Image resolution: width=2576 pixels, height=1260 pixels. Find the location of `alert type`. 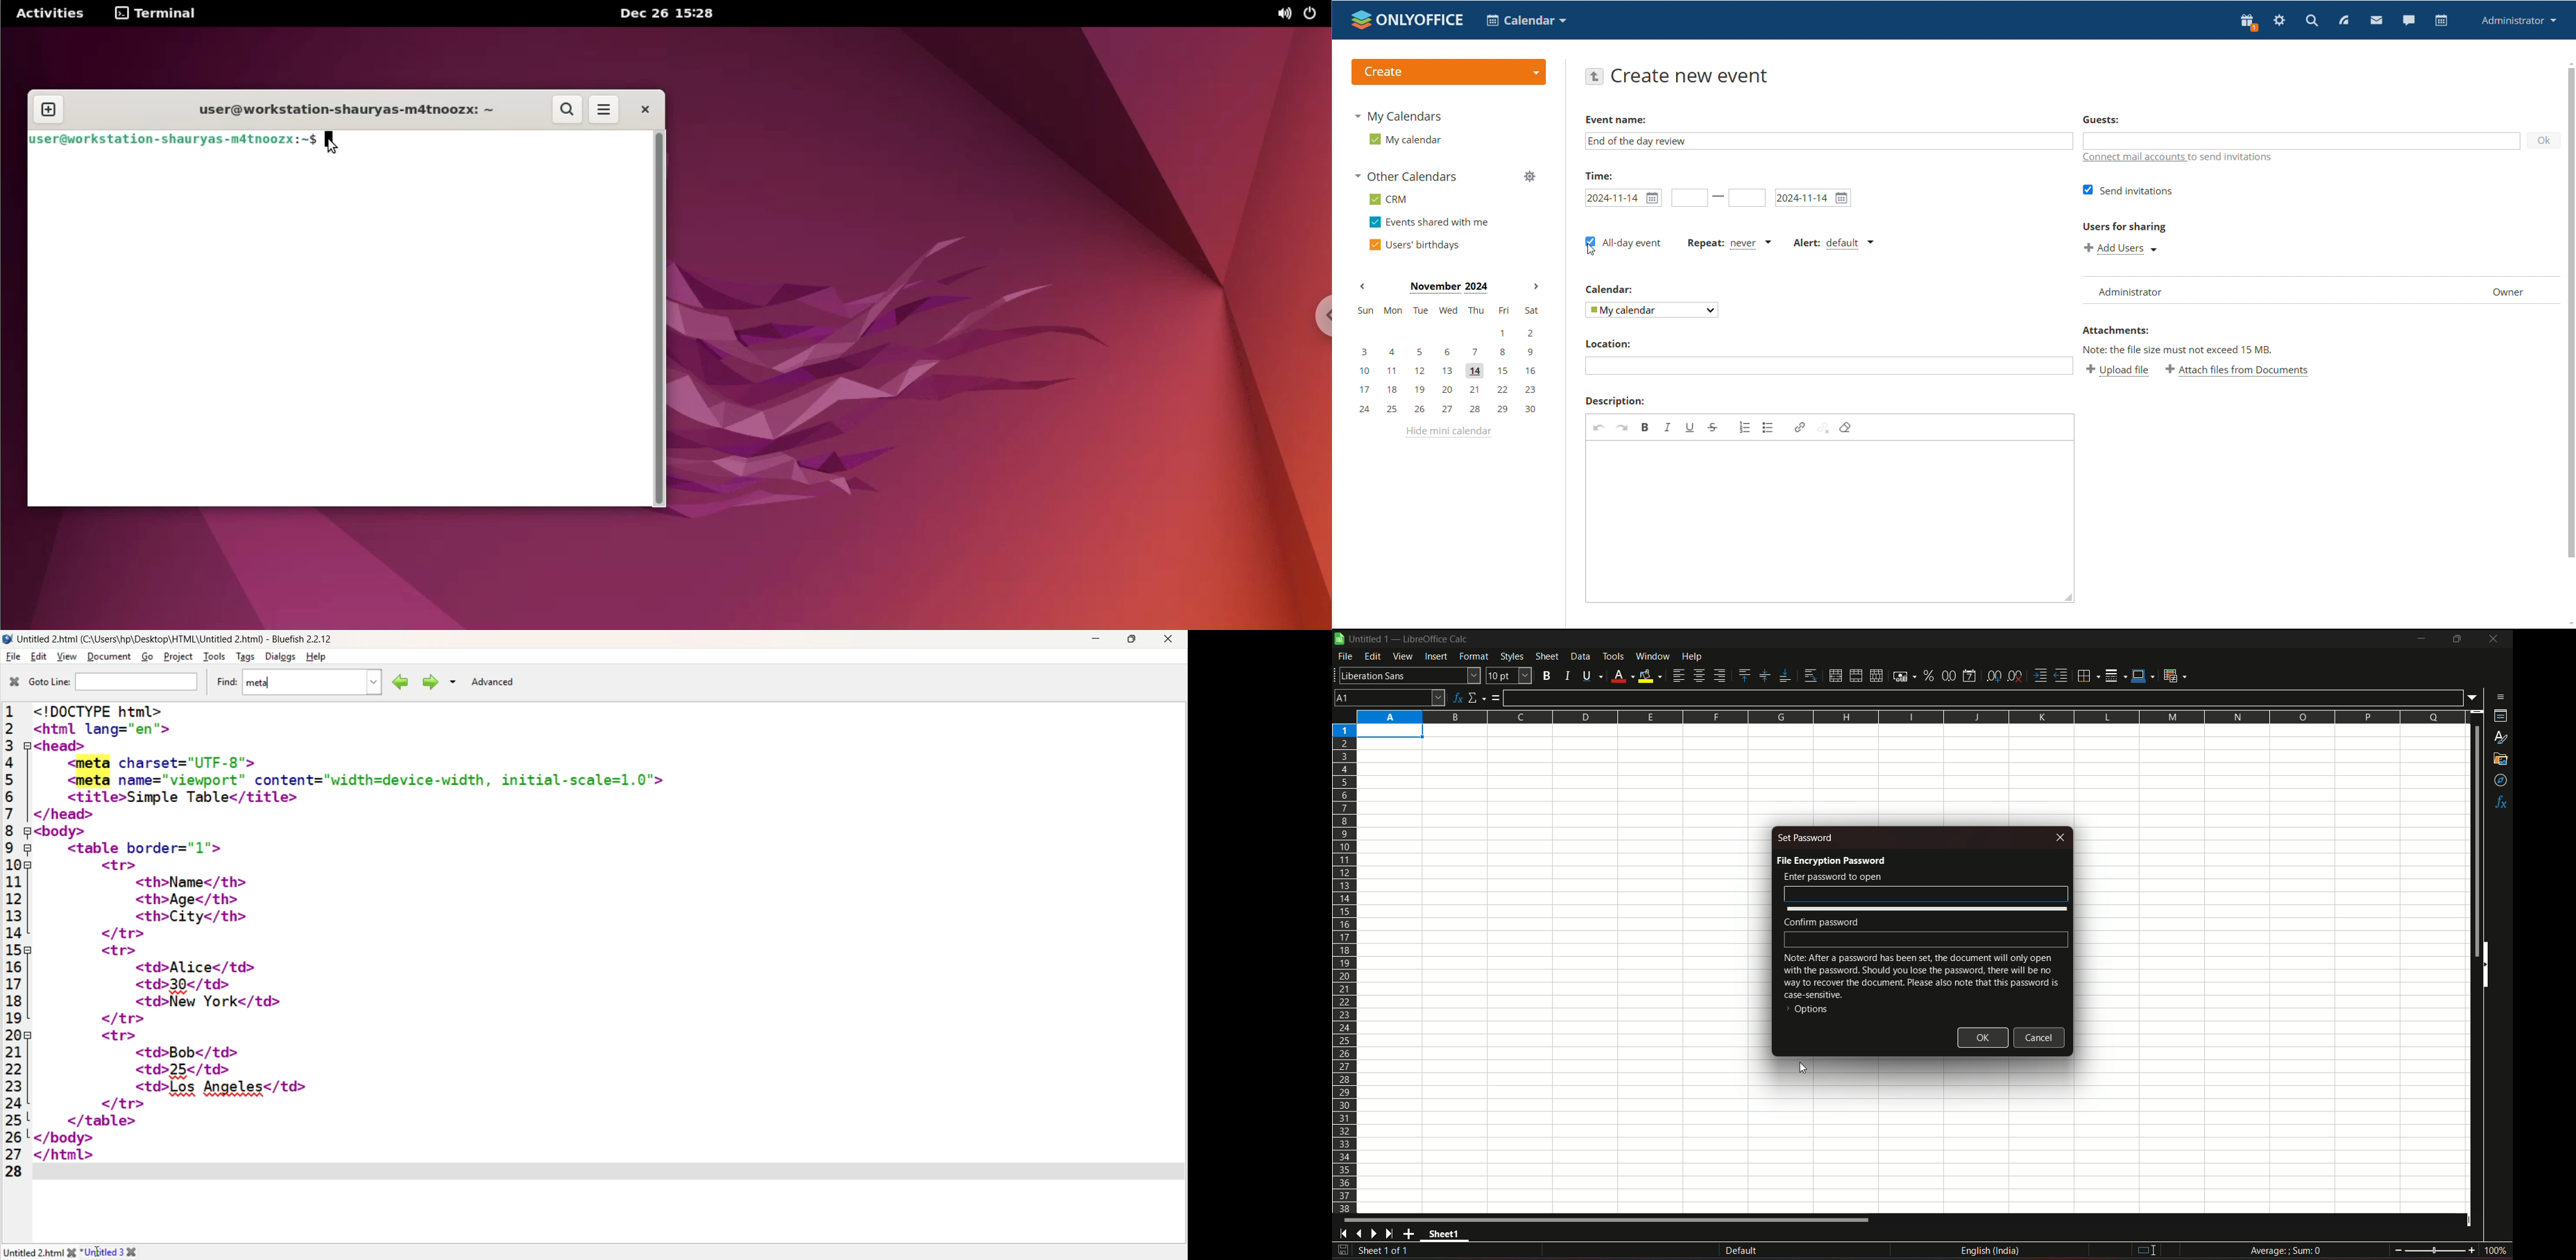

alert type is located at coordinates (1833, 244).